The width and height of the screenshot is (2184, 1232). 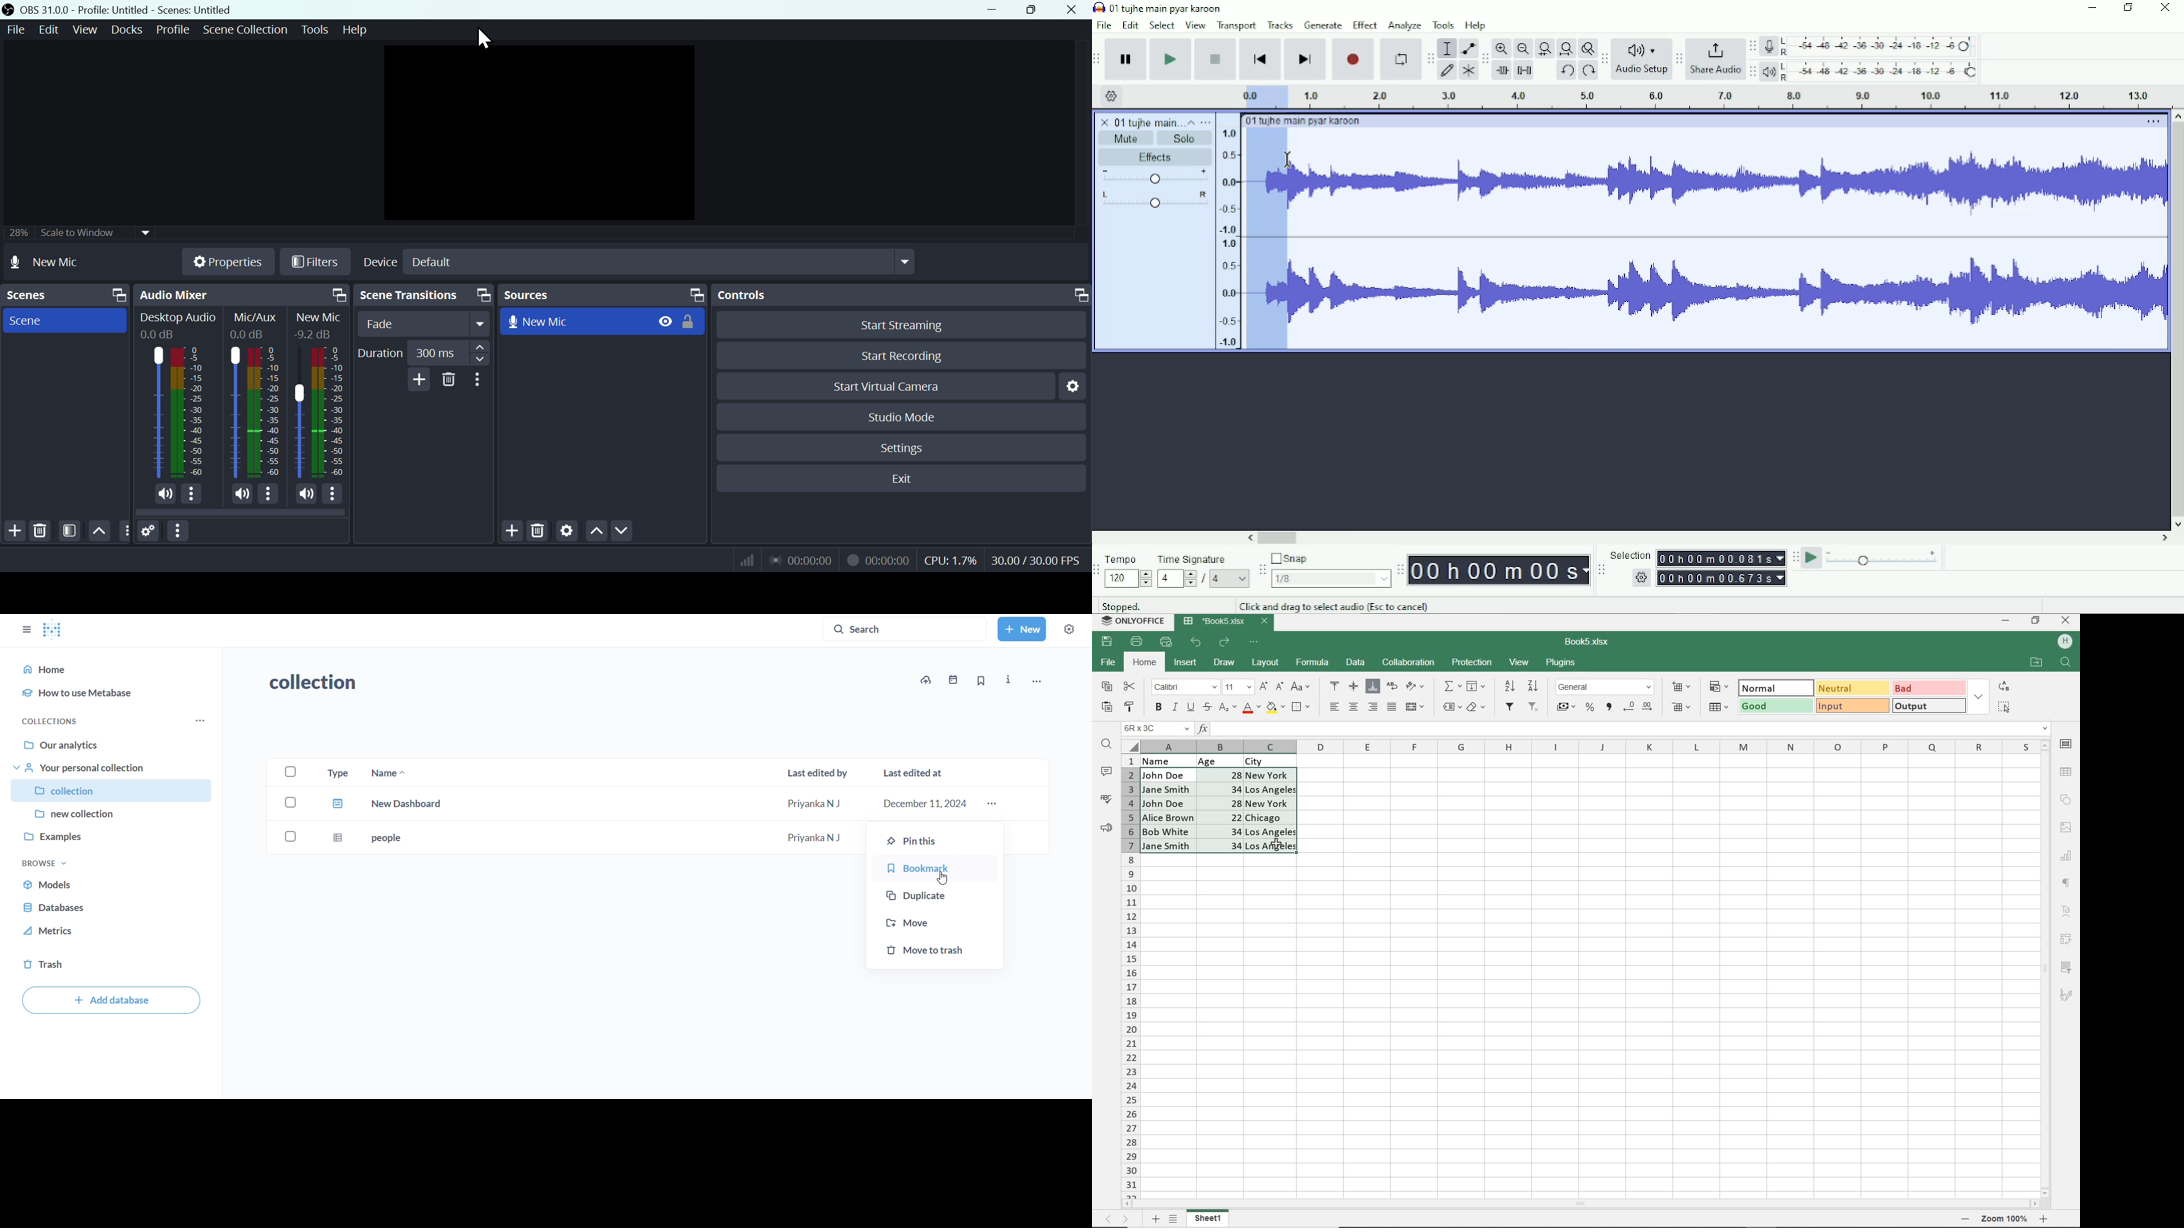 I want to click on Profile, so click(x=173, y=30).